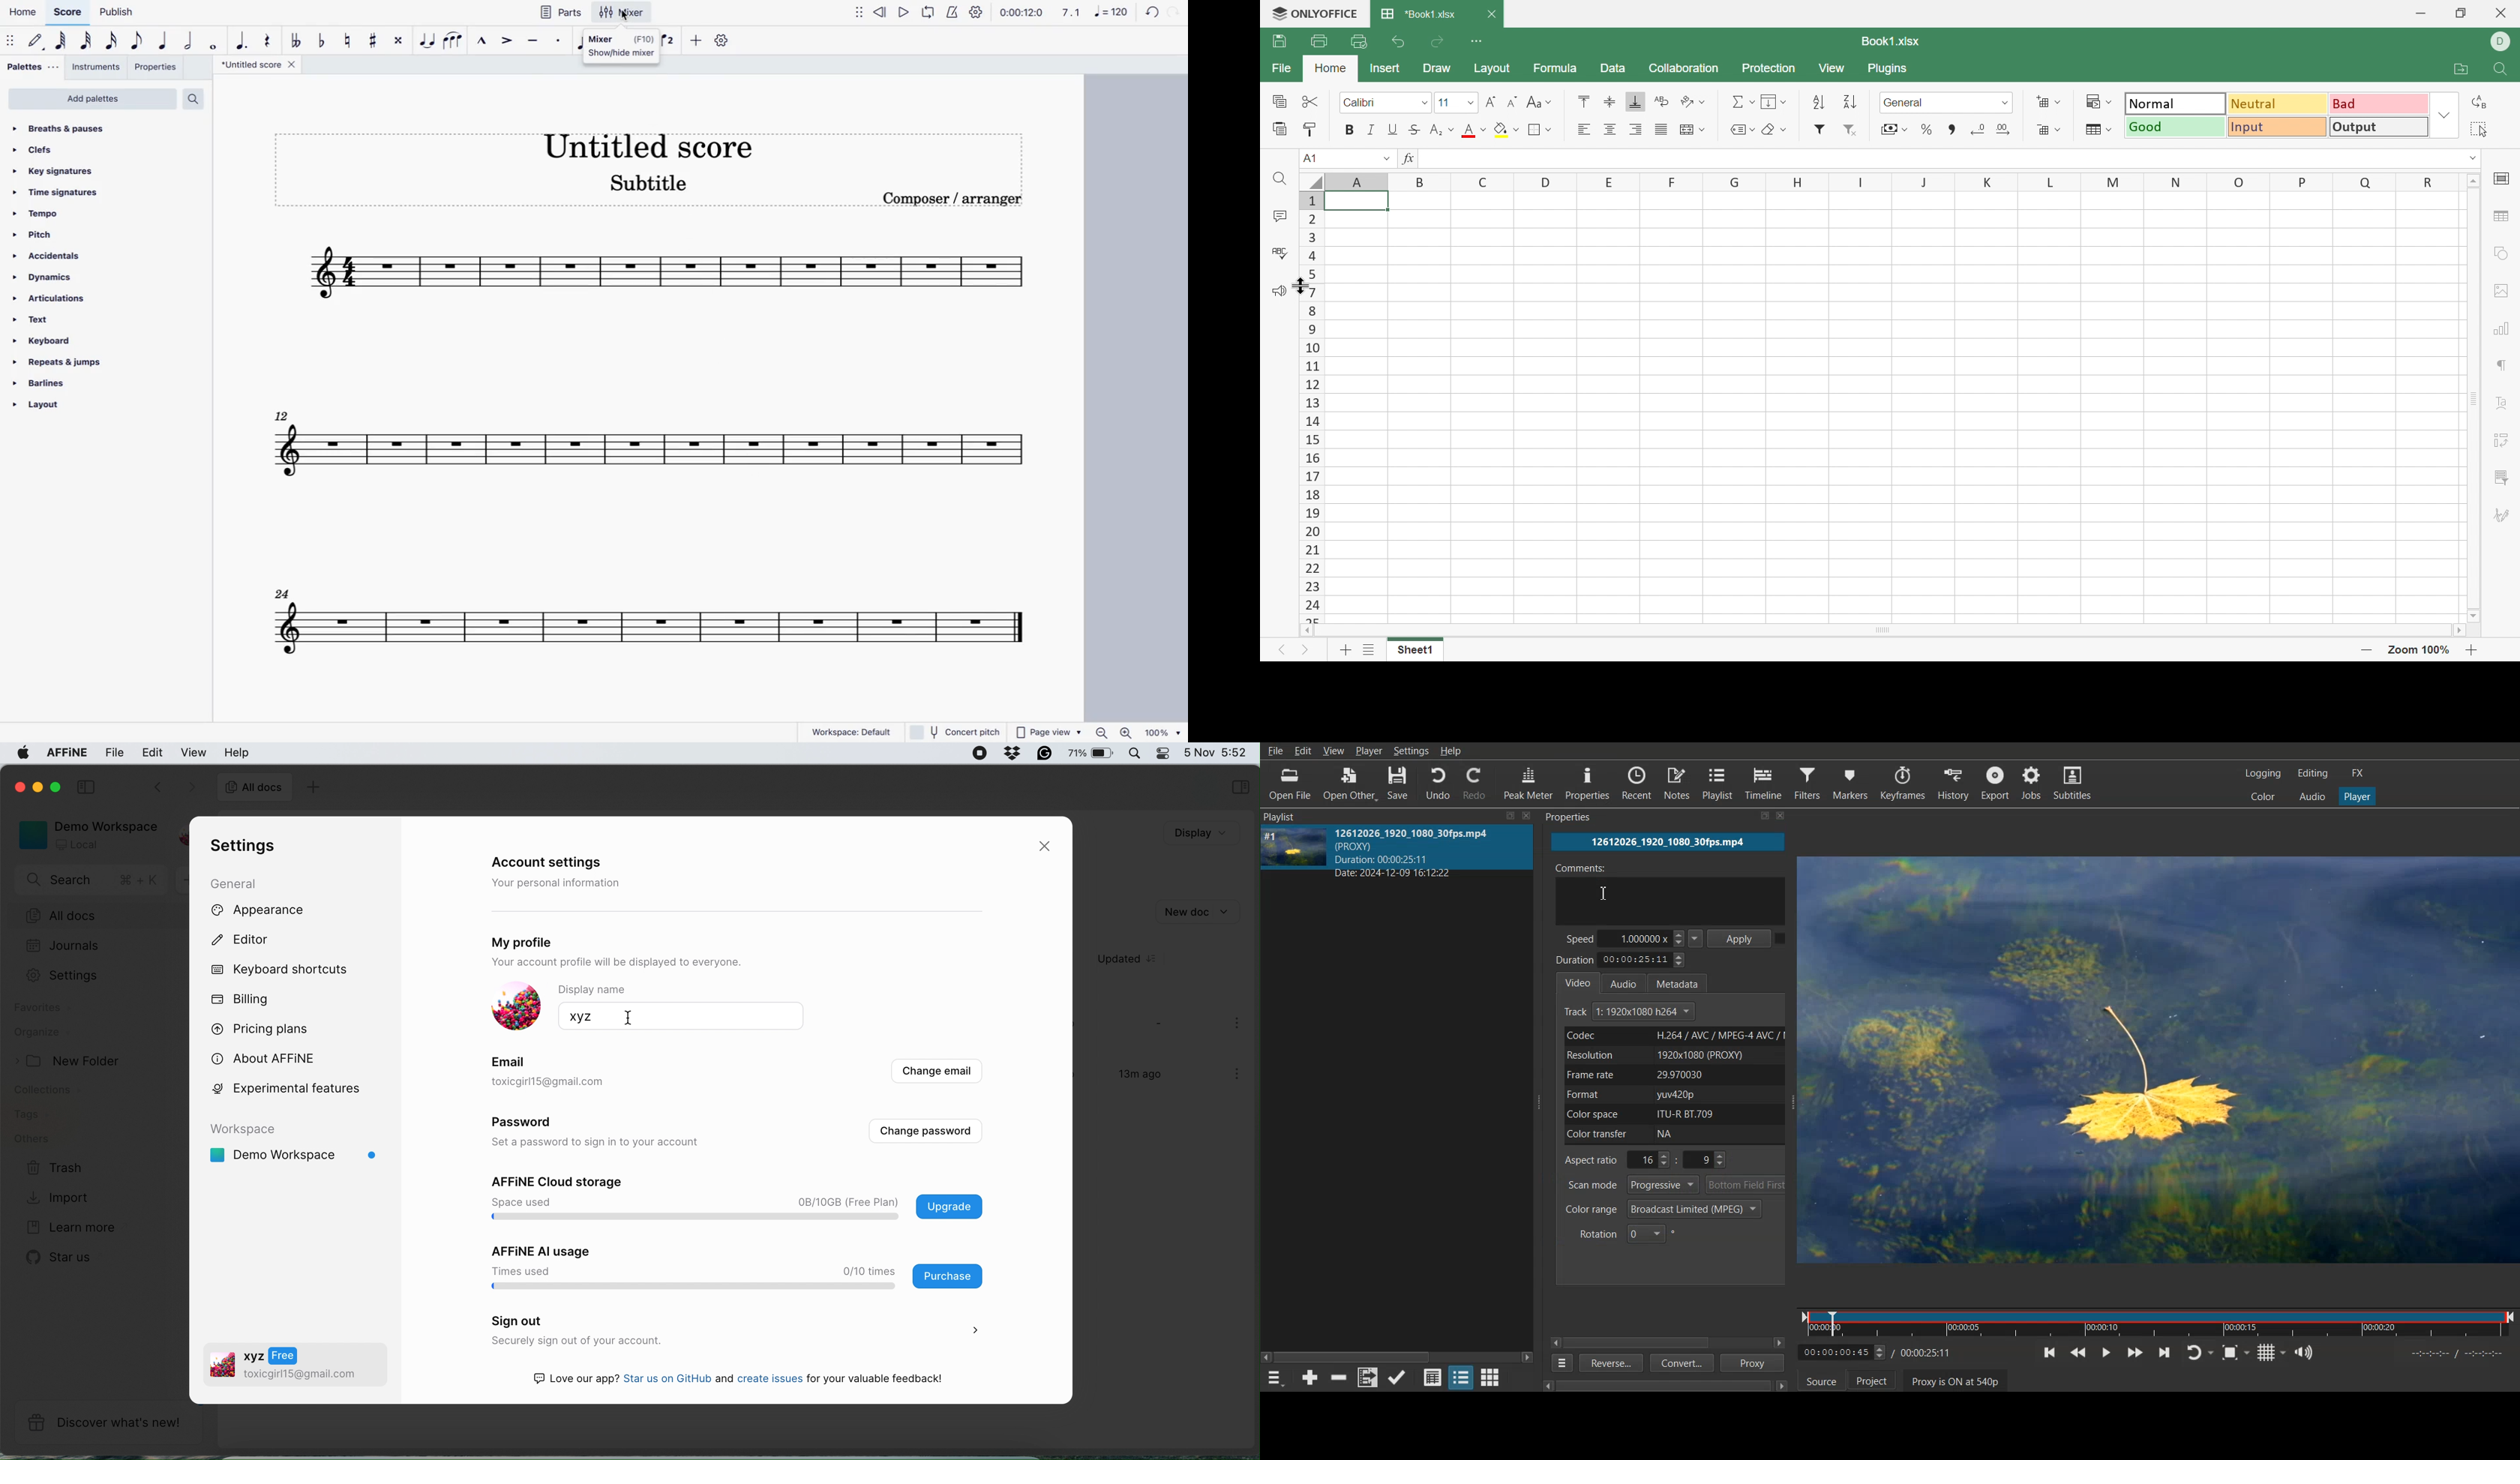  What do you see at coordinates (93, 168) in the screenshot?
I see `key signatures` at bounding box center [93, 168].